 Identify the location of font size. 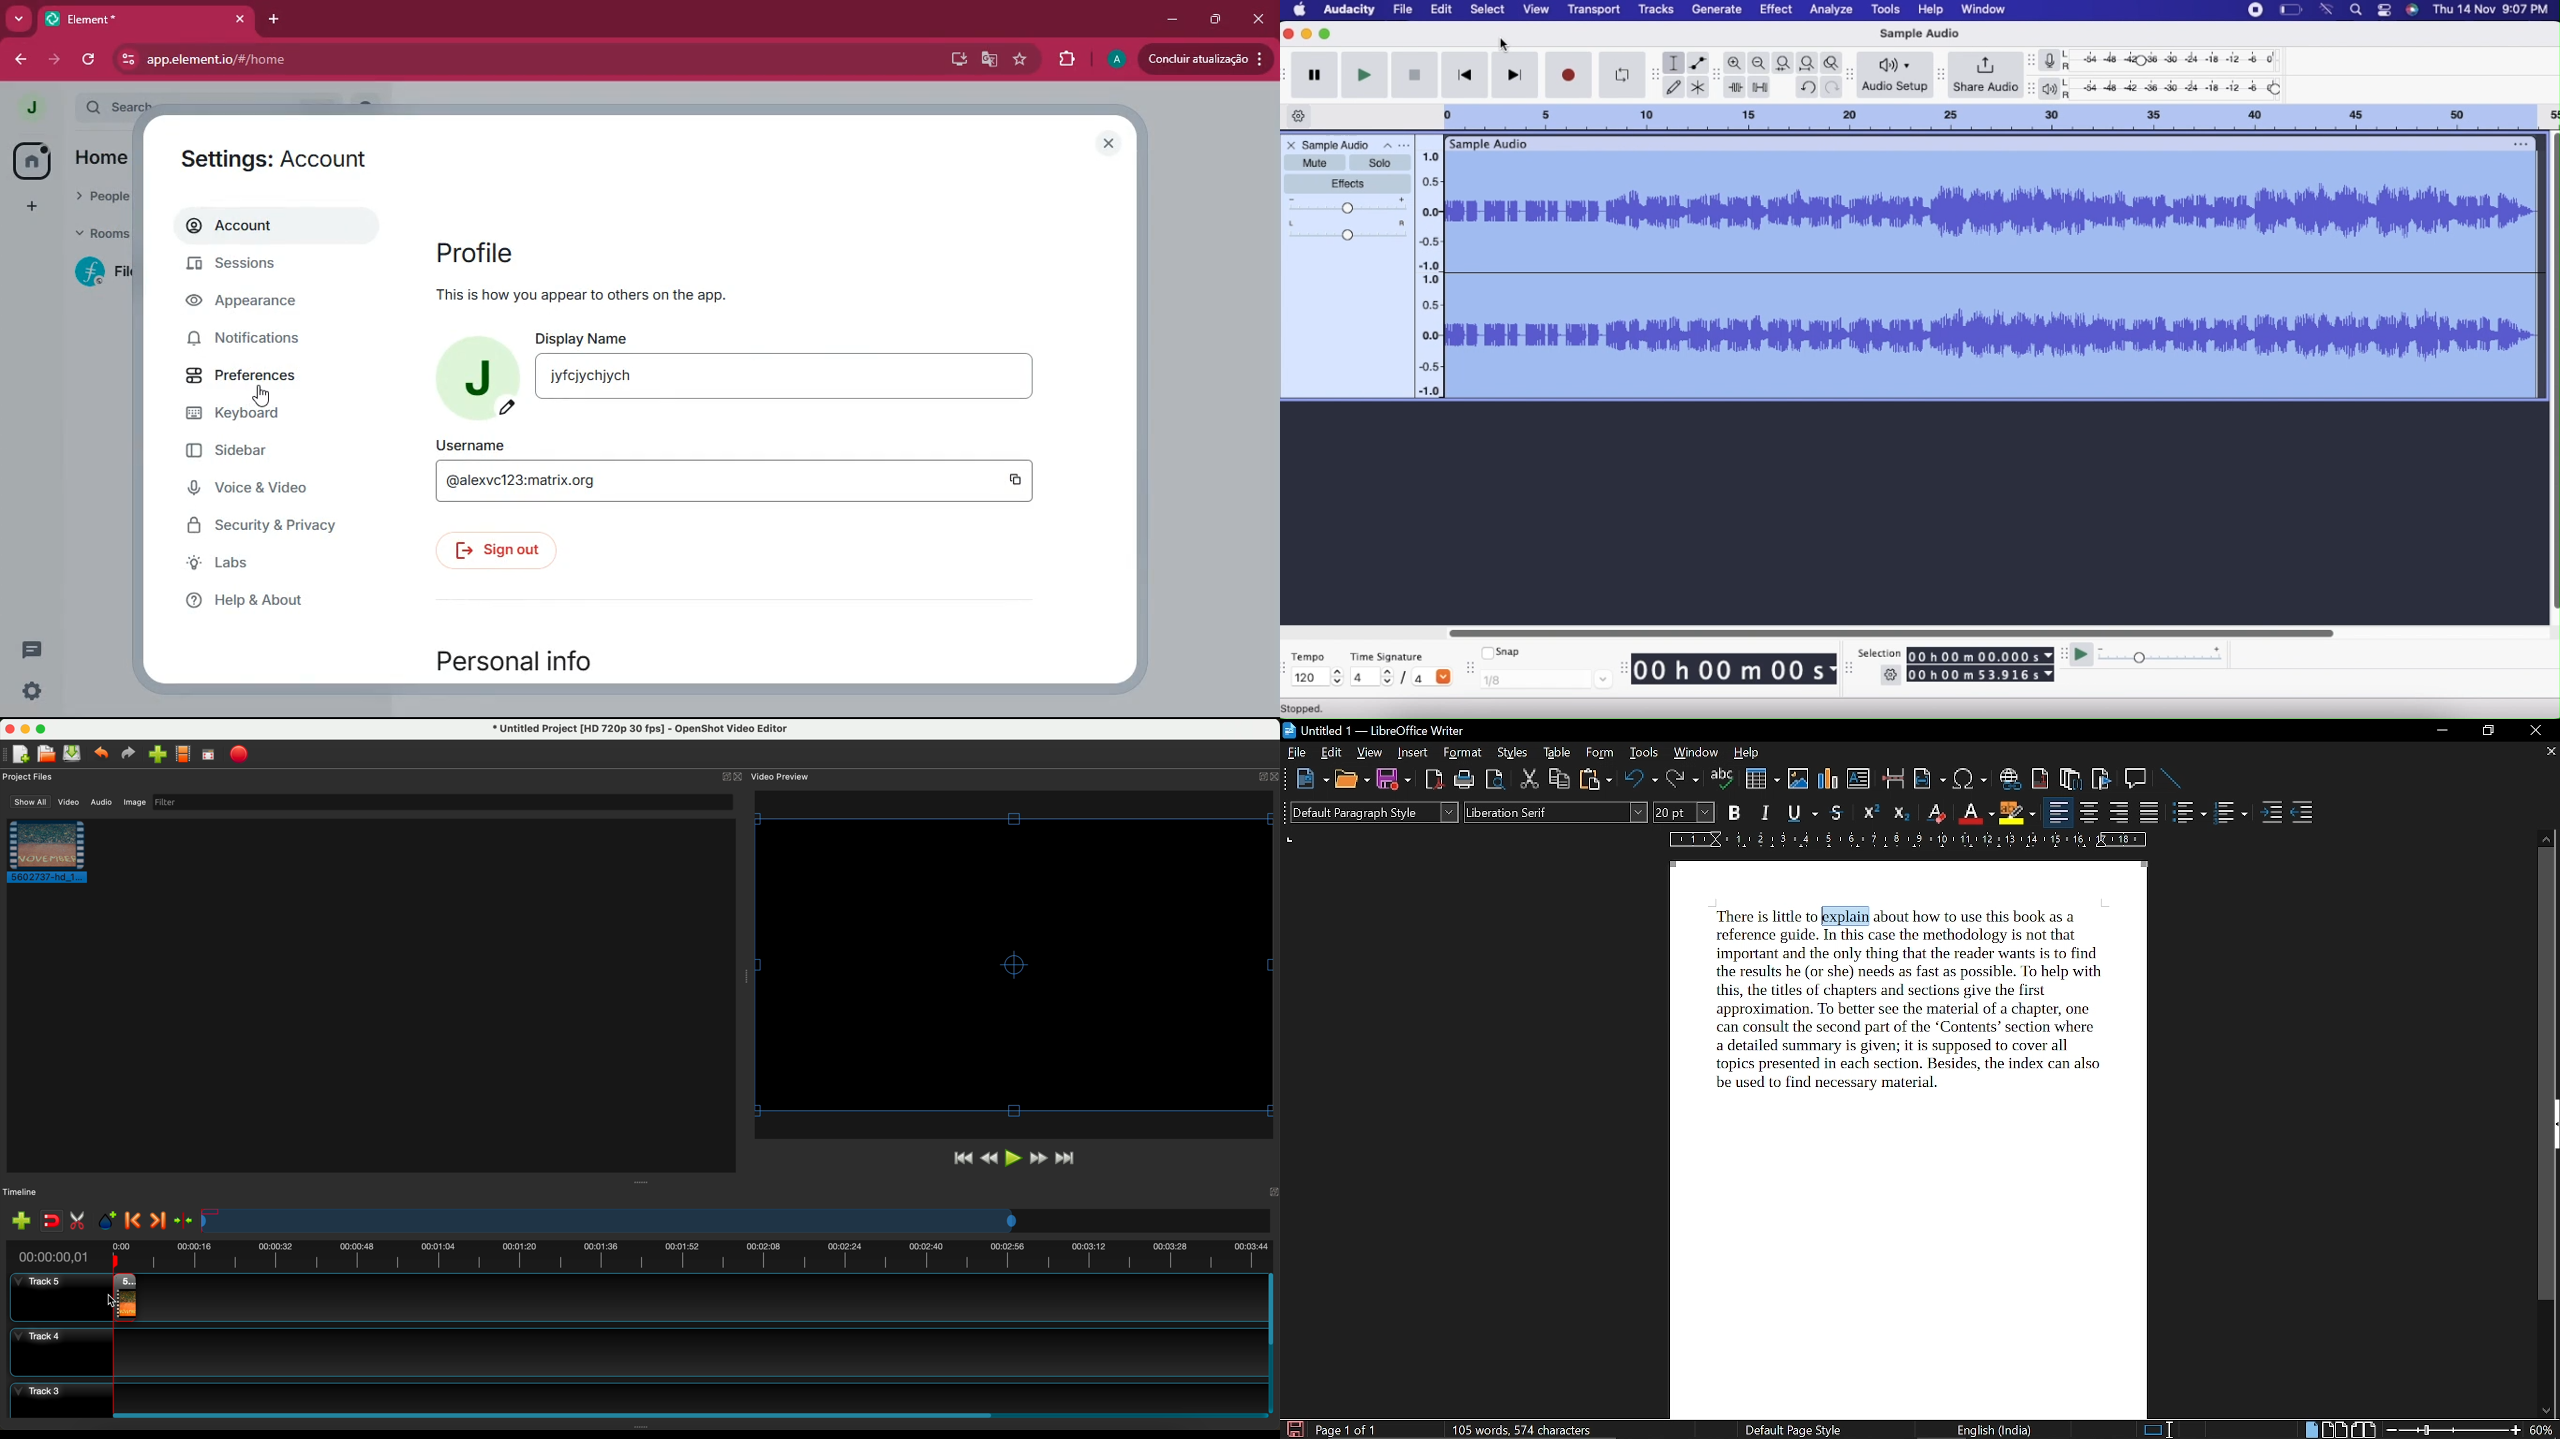
(1685, 812).